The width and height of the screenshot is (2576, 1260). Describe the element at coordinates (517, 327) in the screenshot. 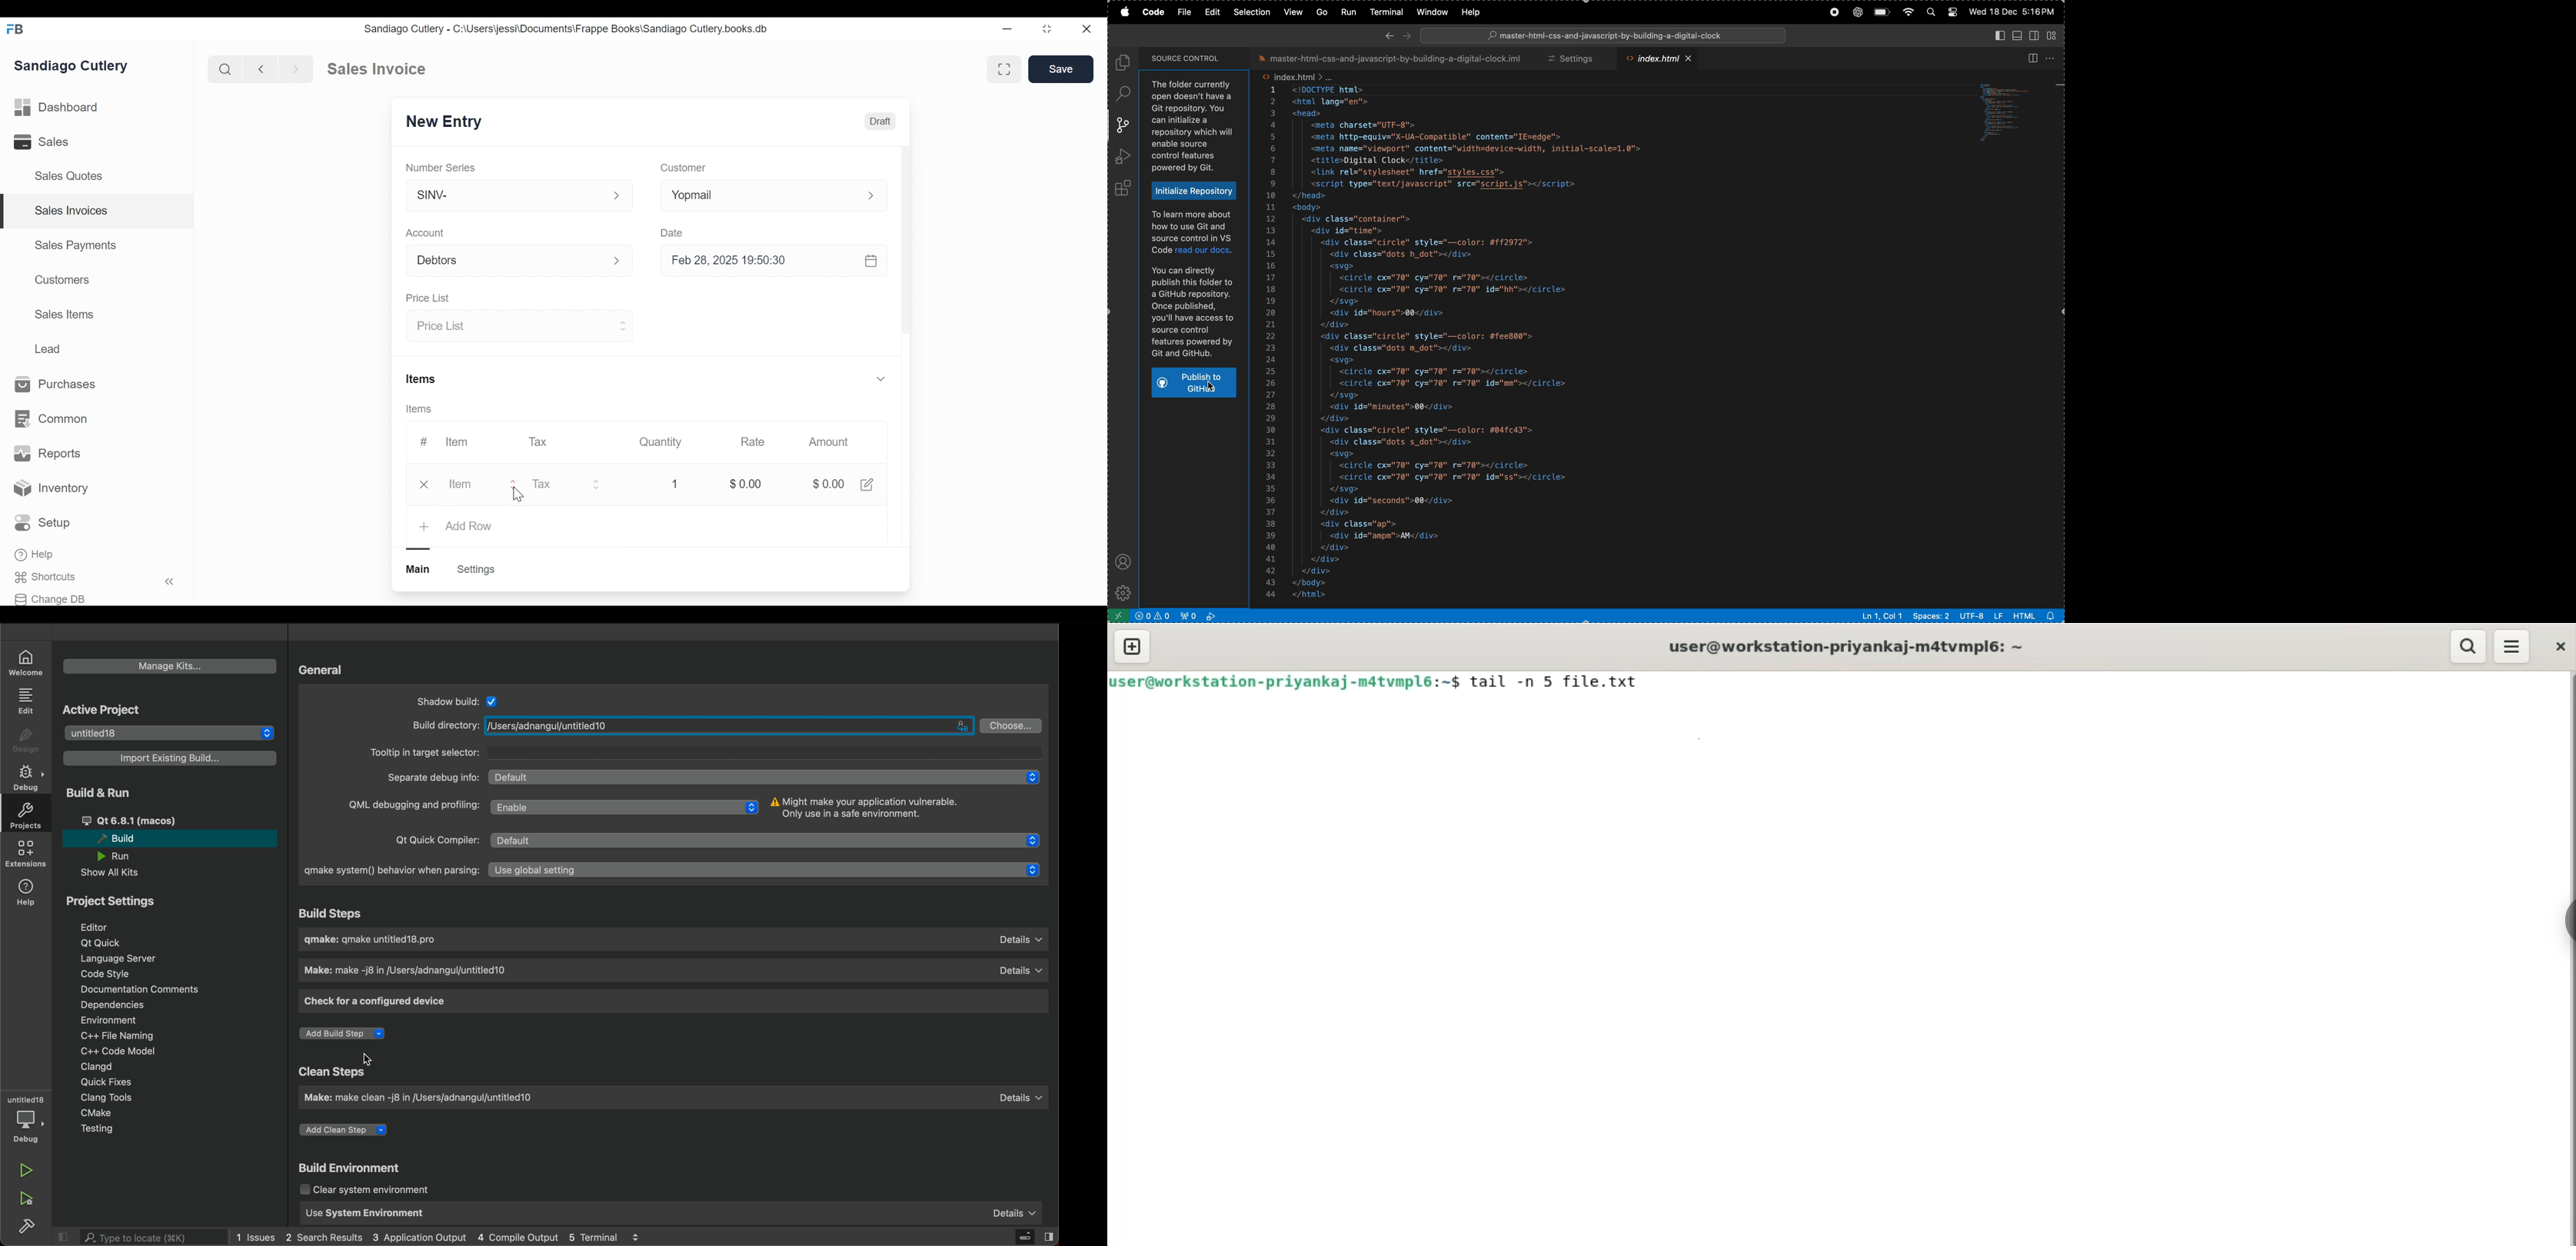

I see `Price List` at that location.